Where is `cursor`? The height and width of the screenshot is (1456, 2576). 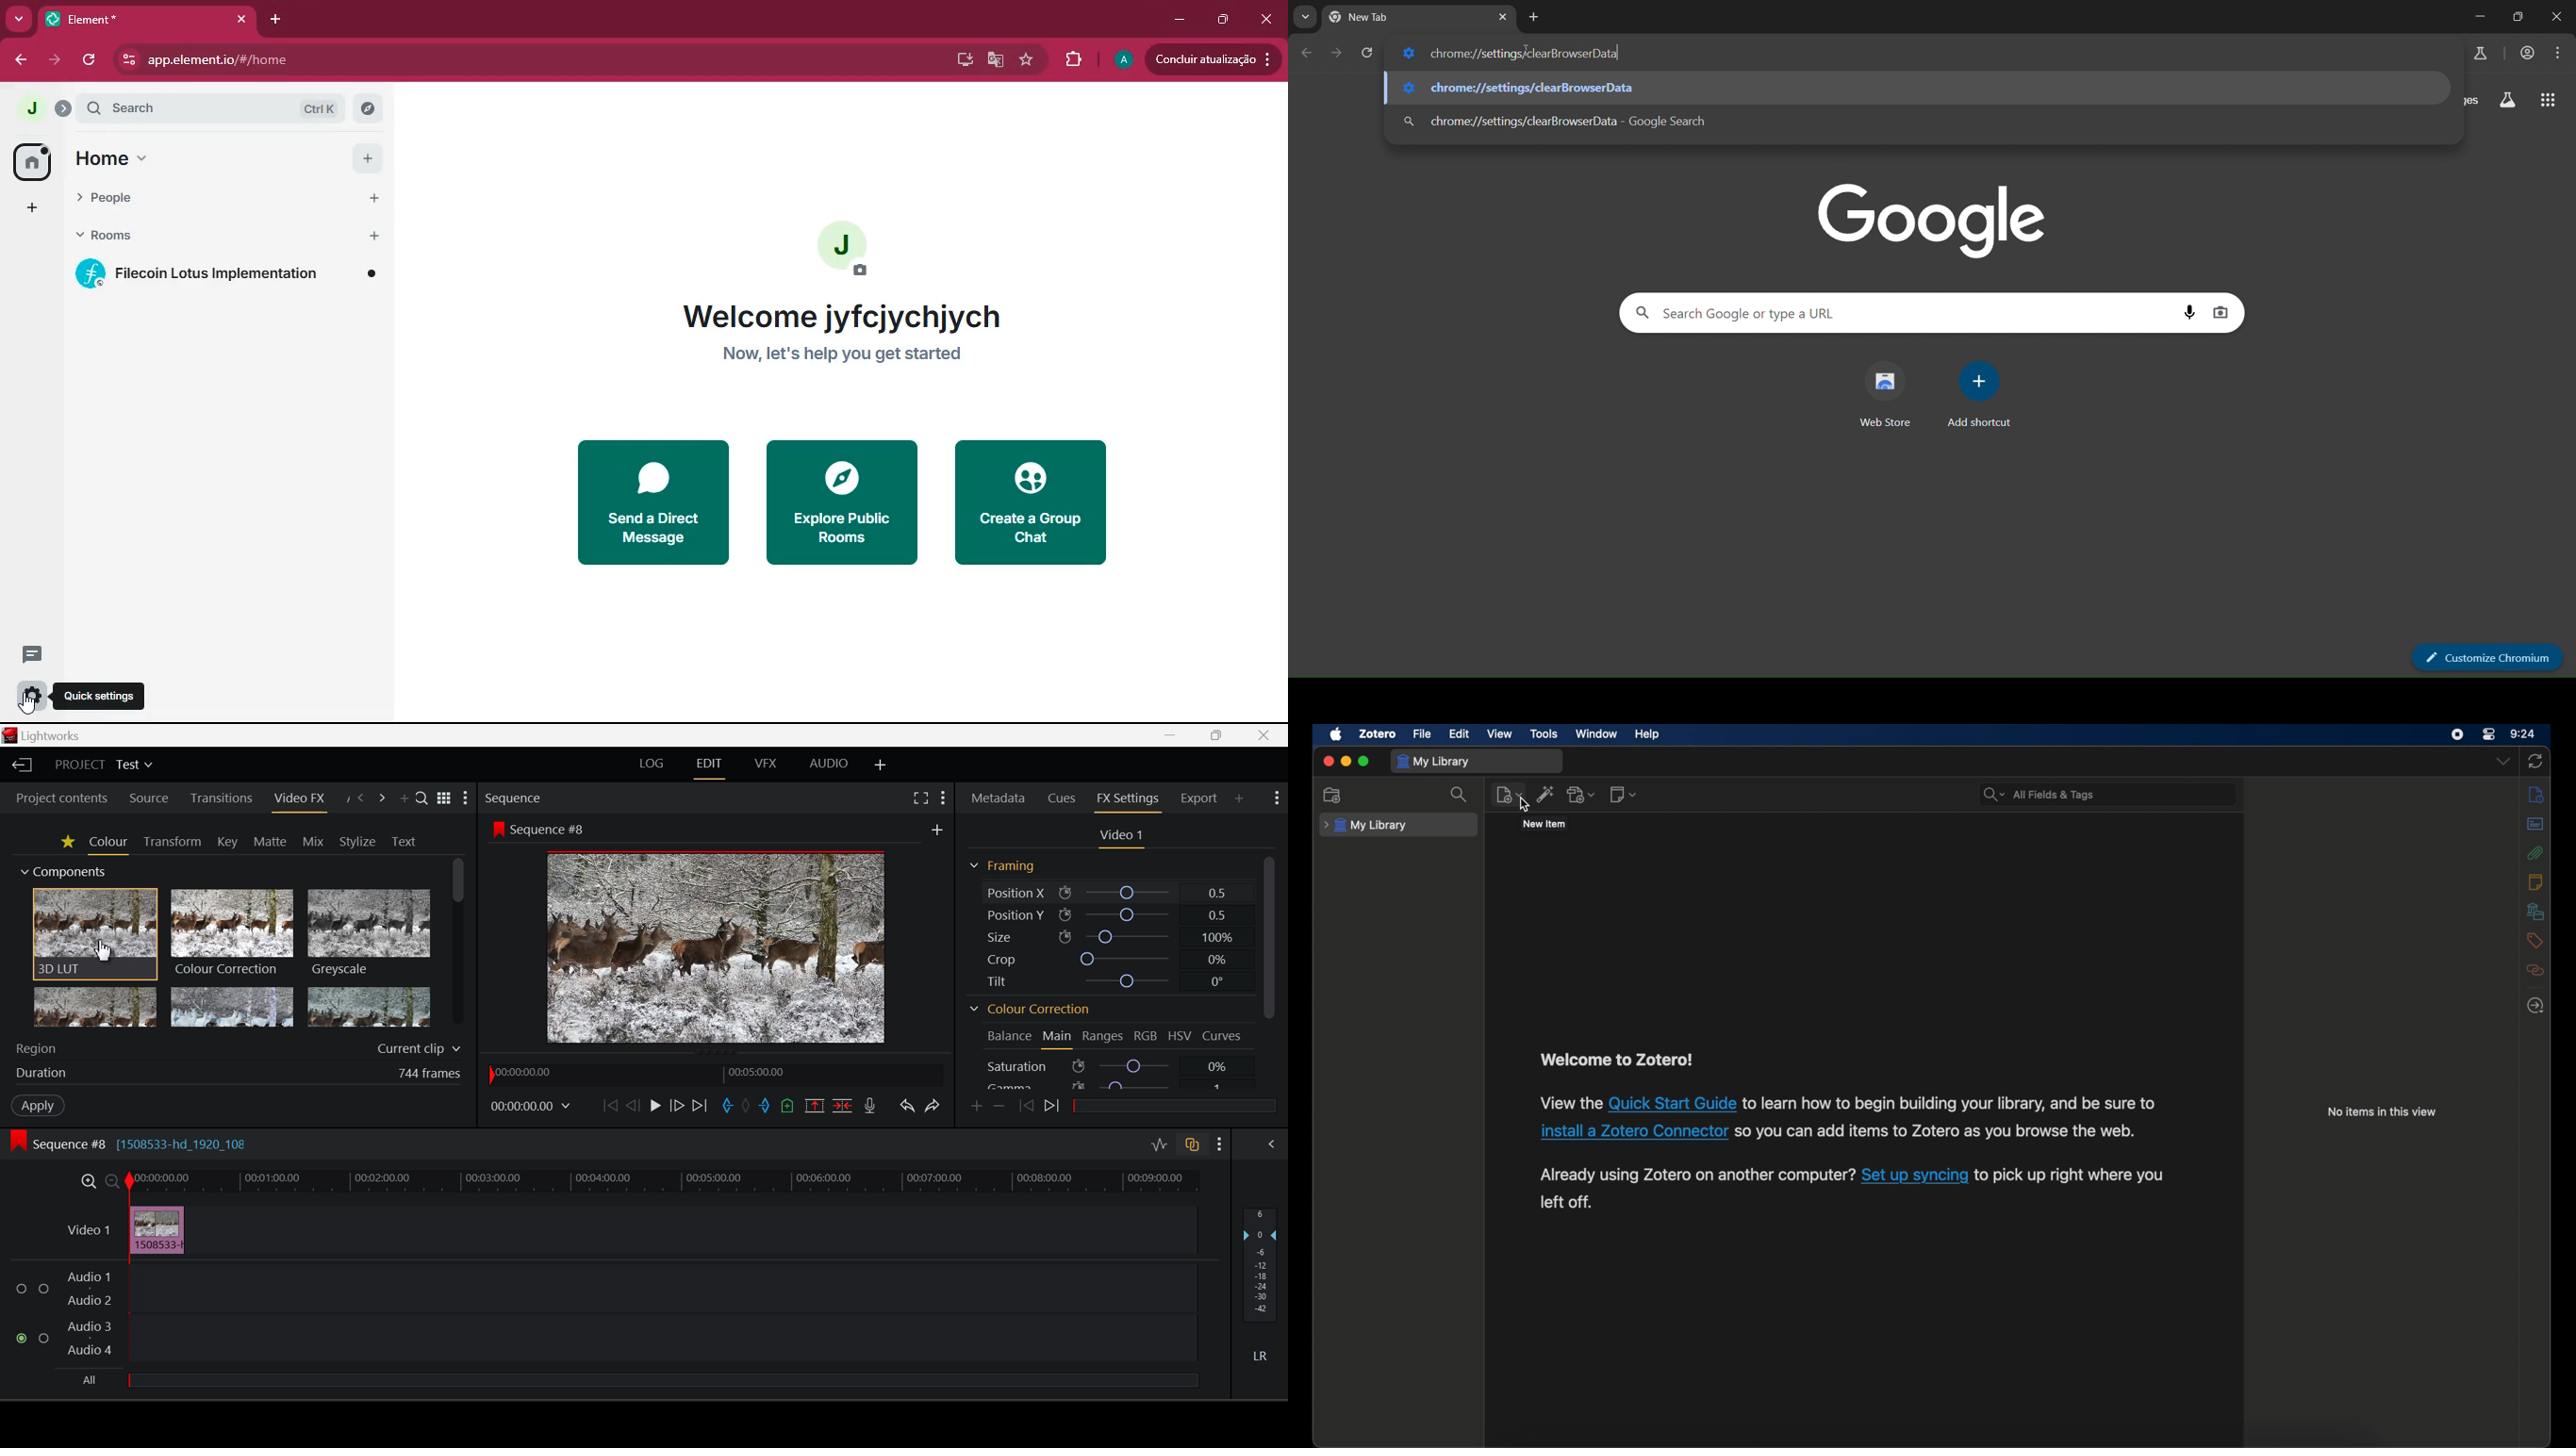 cursor is located at coordinates (1526, 56).